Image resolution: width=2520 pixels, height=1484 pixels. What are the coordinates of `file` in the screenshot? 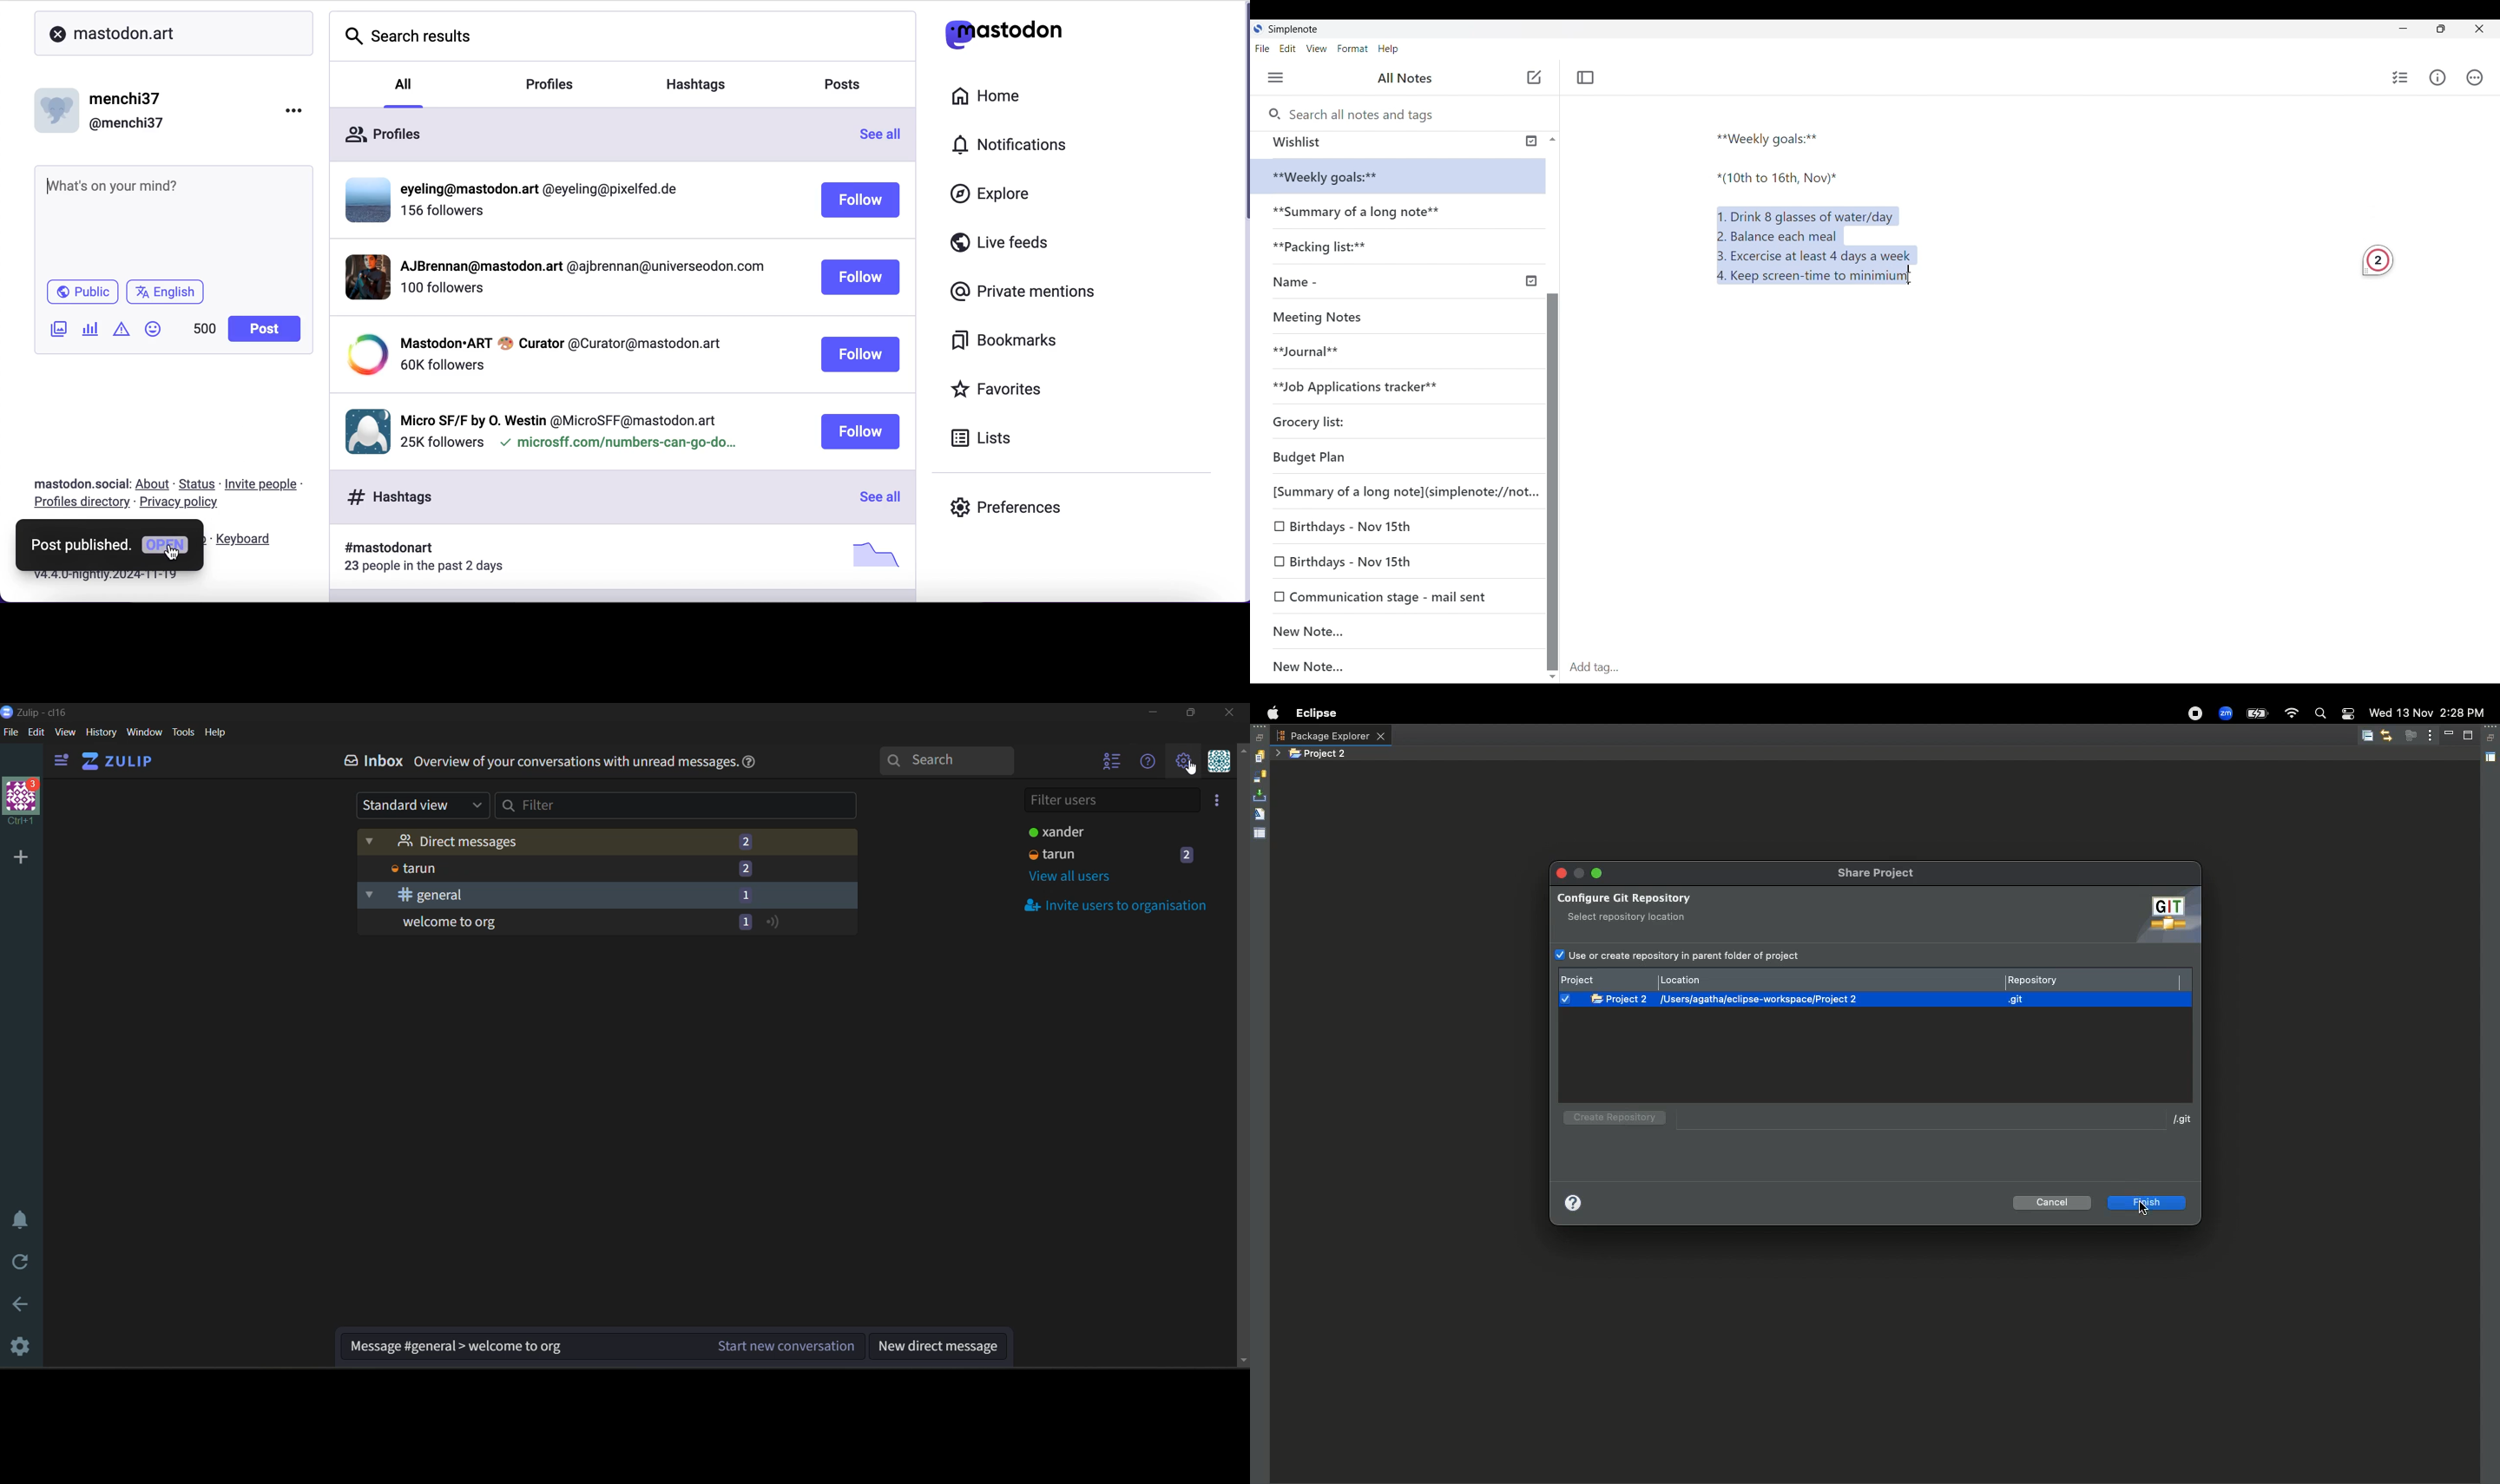 It's located at (10, 732).